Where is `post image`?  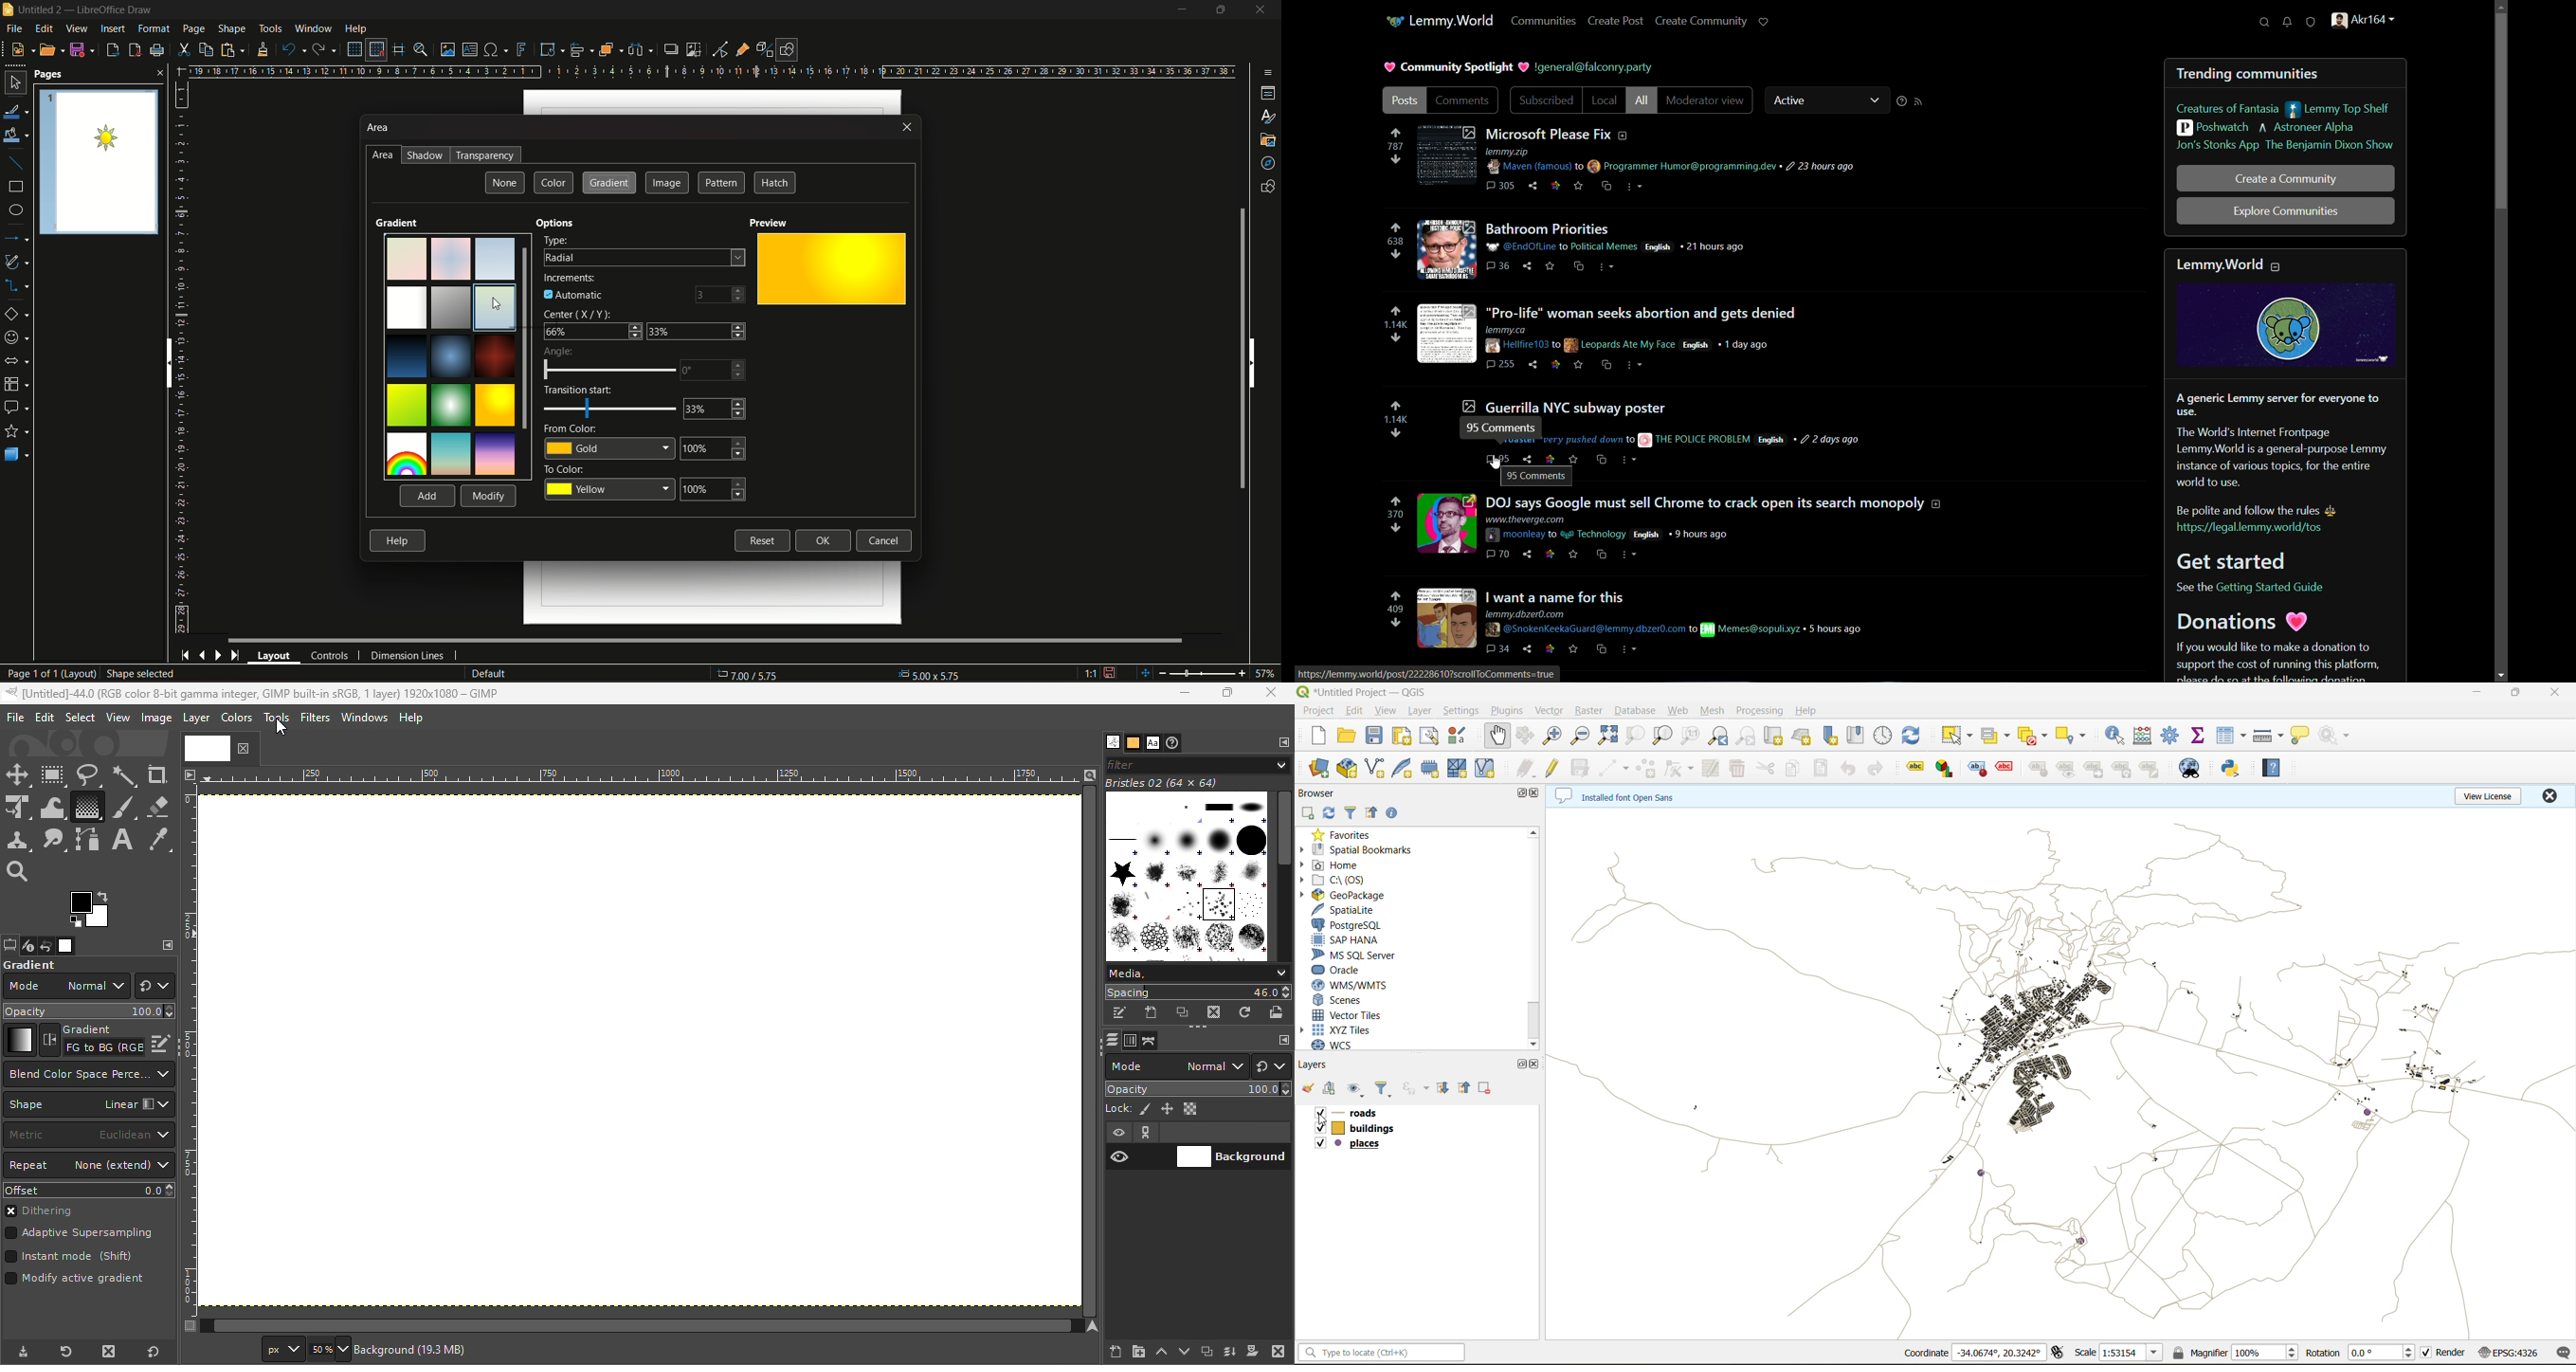 post image is located at coordinates (1447, 334).